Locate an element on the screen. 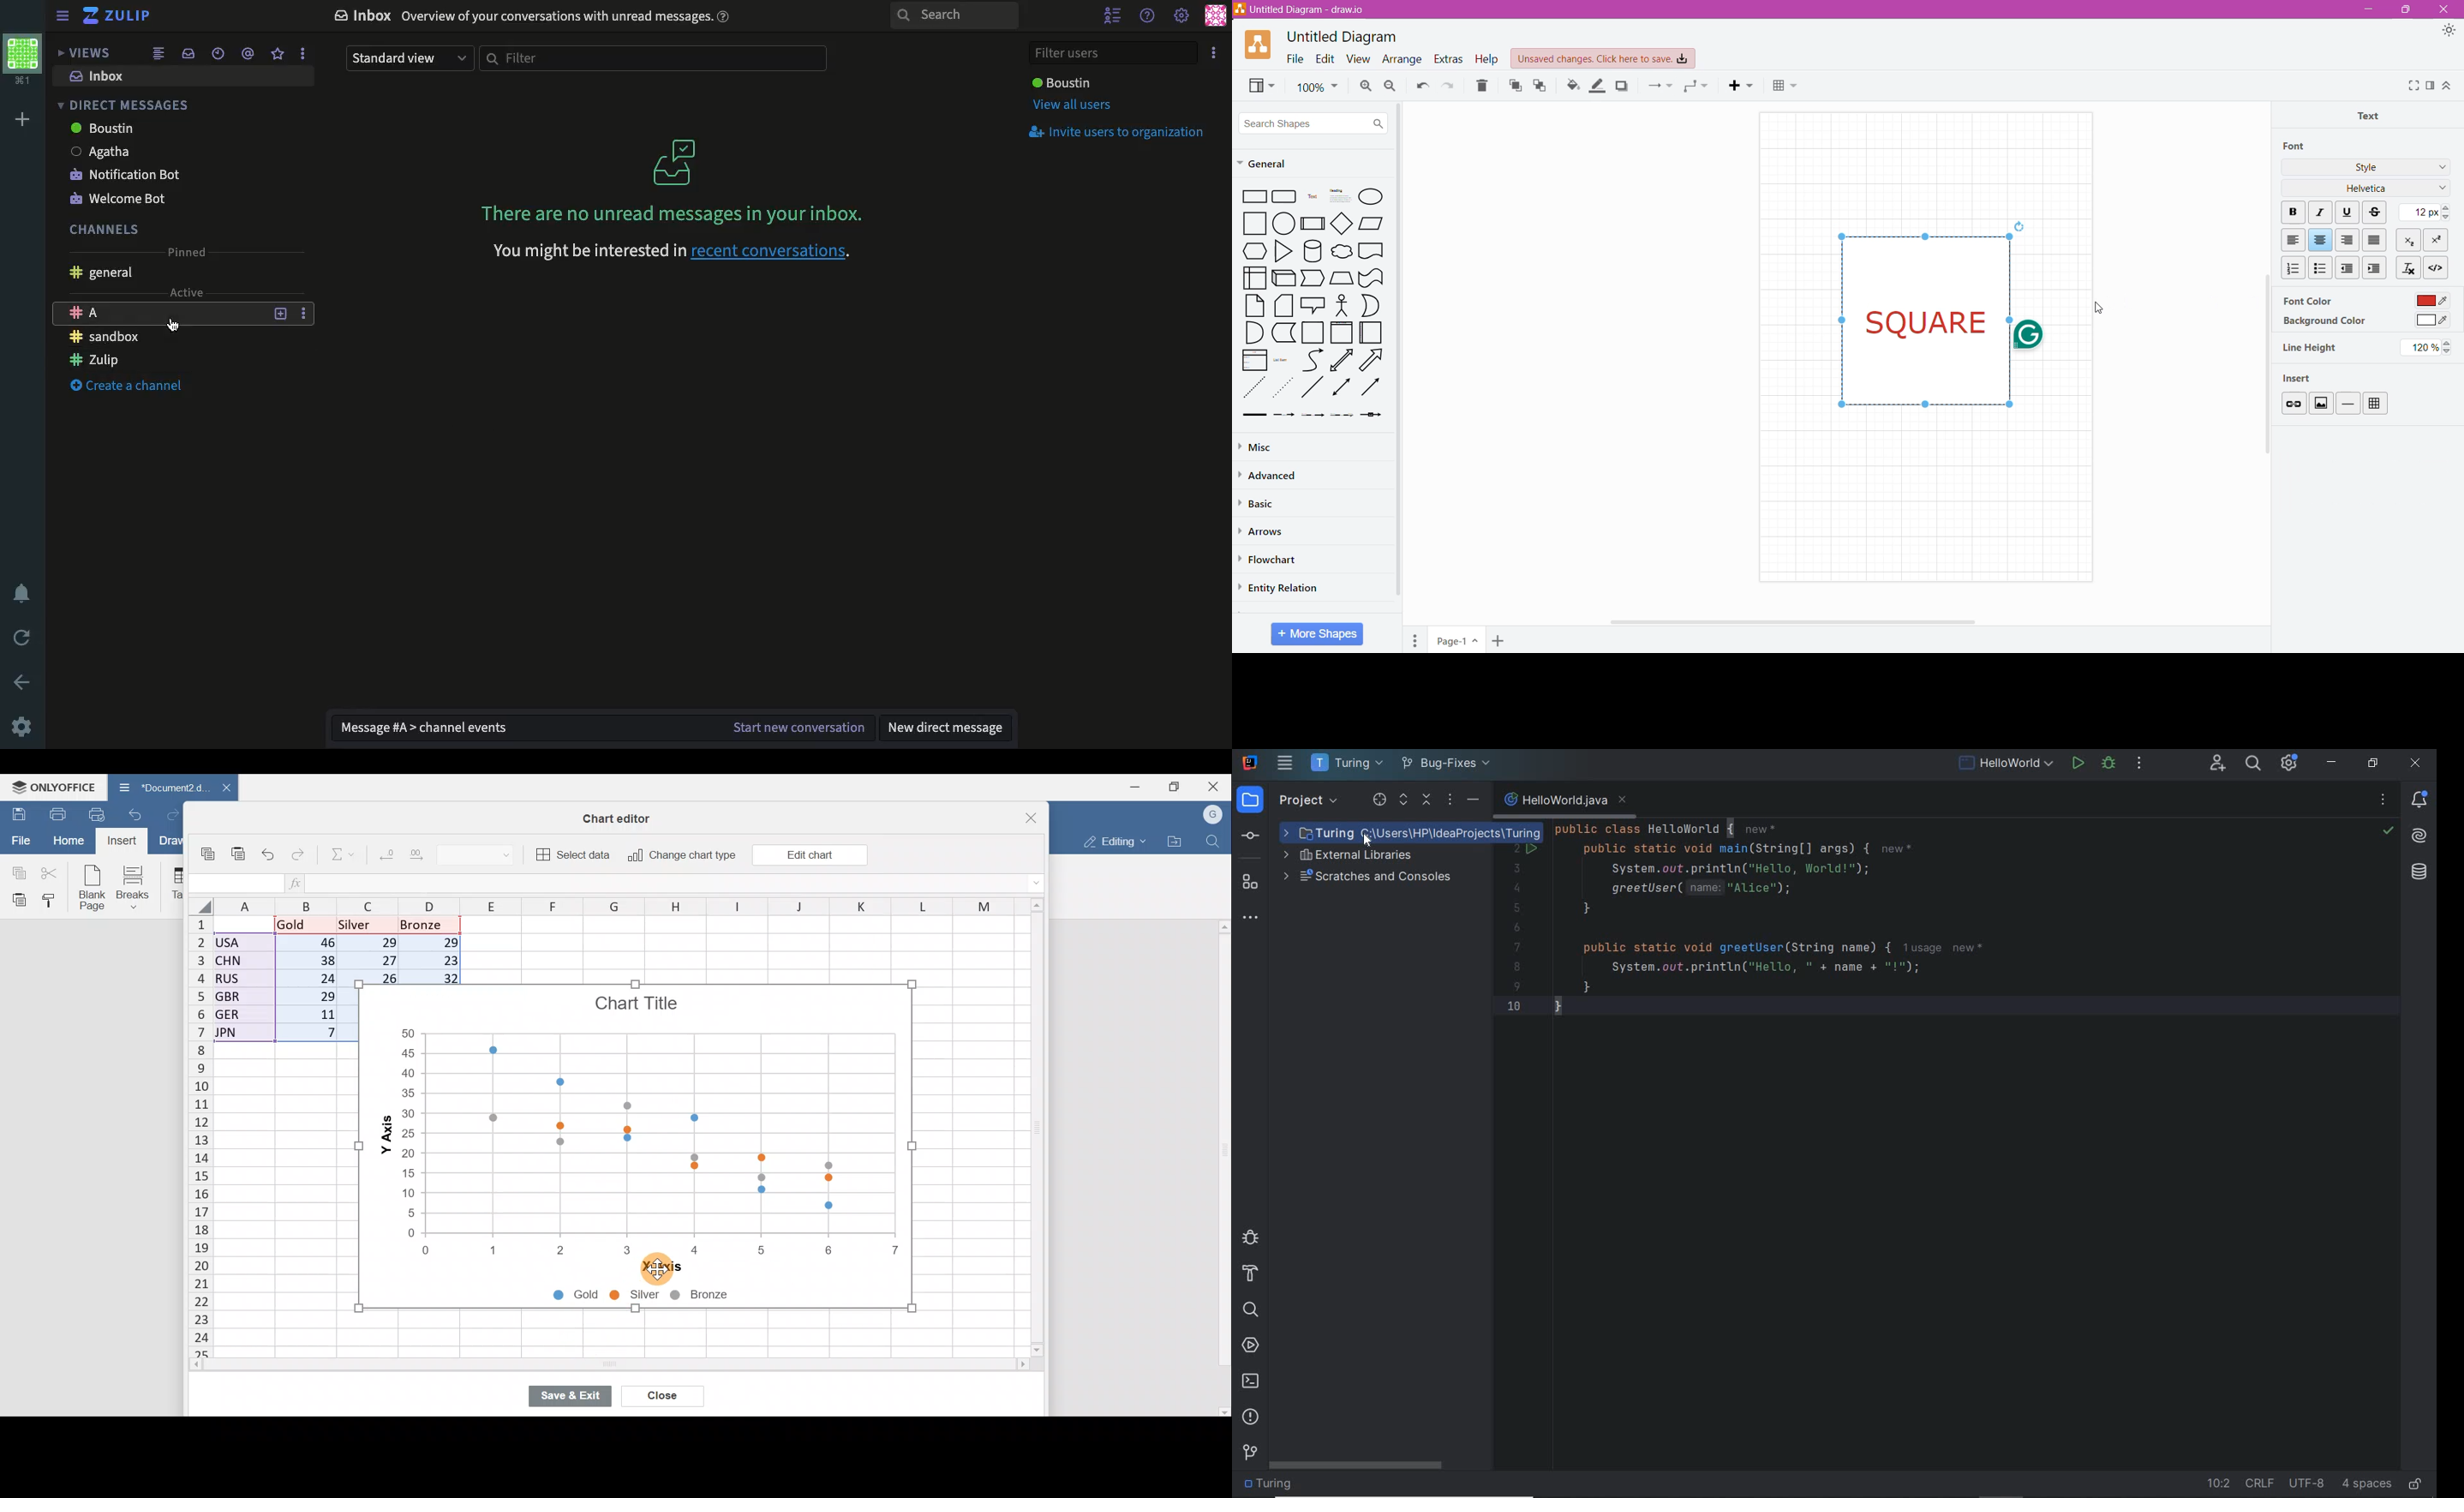 The width and height of the screenshot is (2464, 1512). Format is located at coordinates (2431, 85).